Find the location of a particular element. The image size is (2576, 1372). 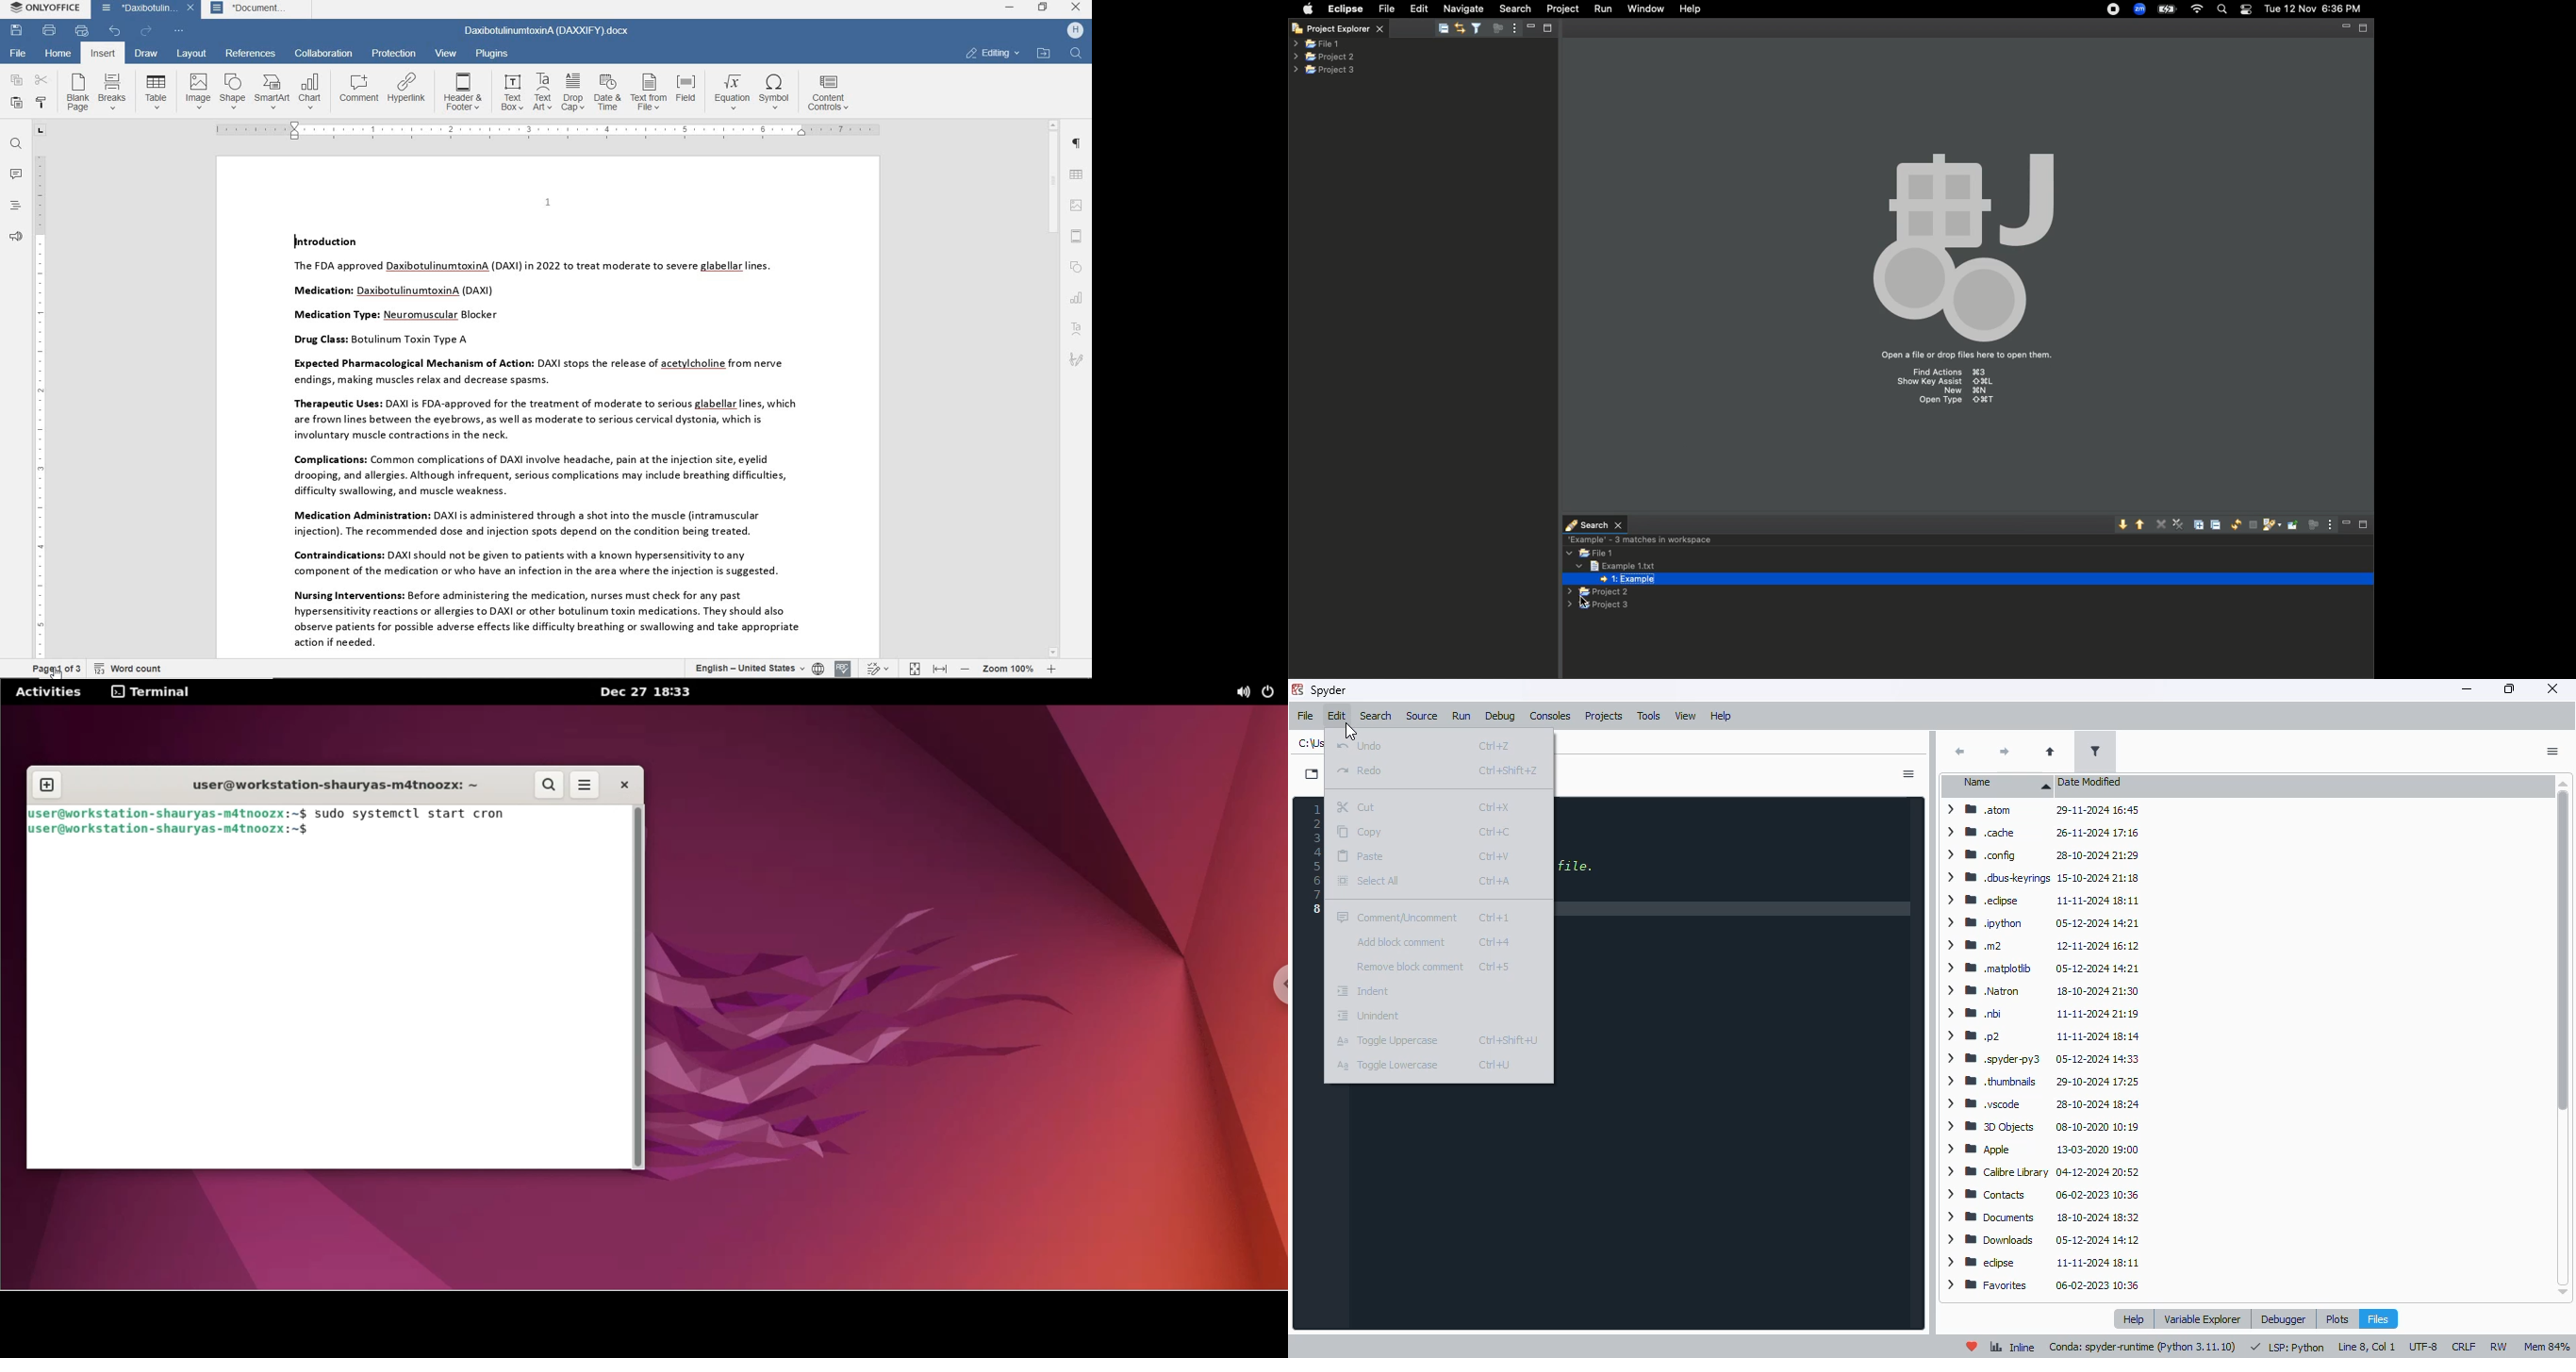

1 is located at coordinates (548, 202).